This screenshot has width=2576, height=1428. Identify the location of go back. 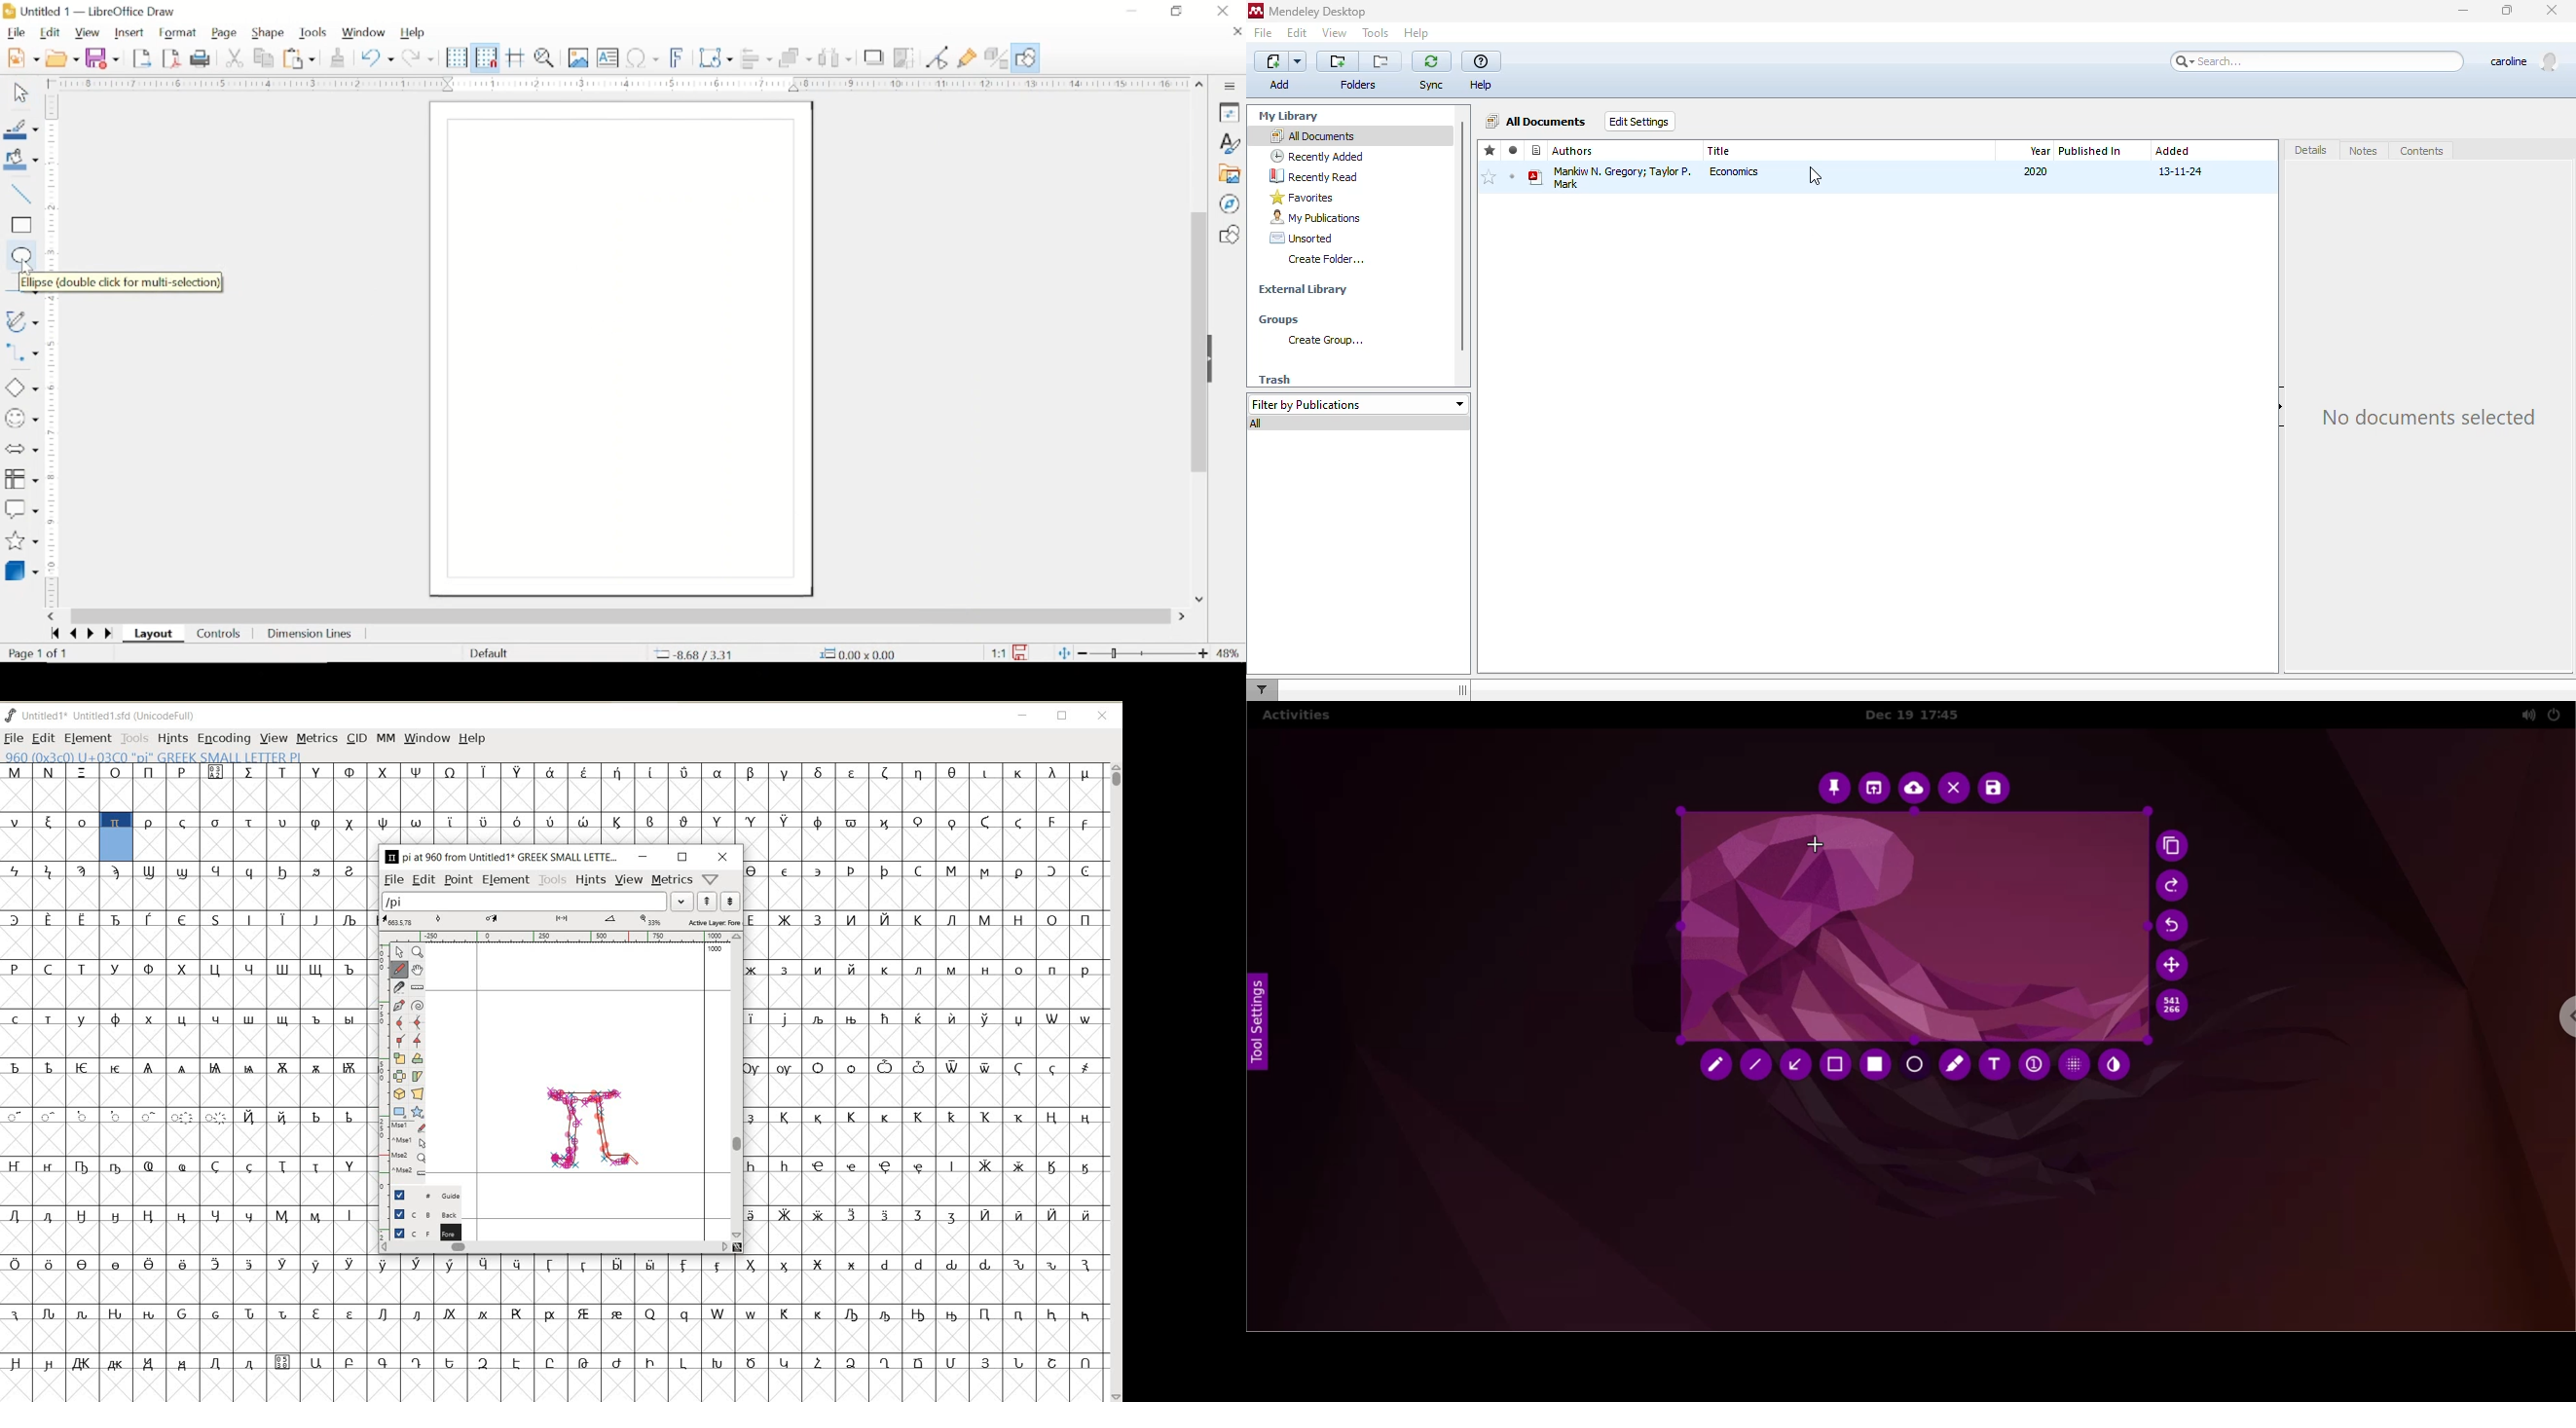
(70, 635).